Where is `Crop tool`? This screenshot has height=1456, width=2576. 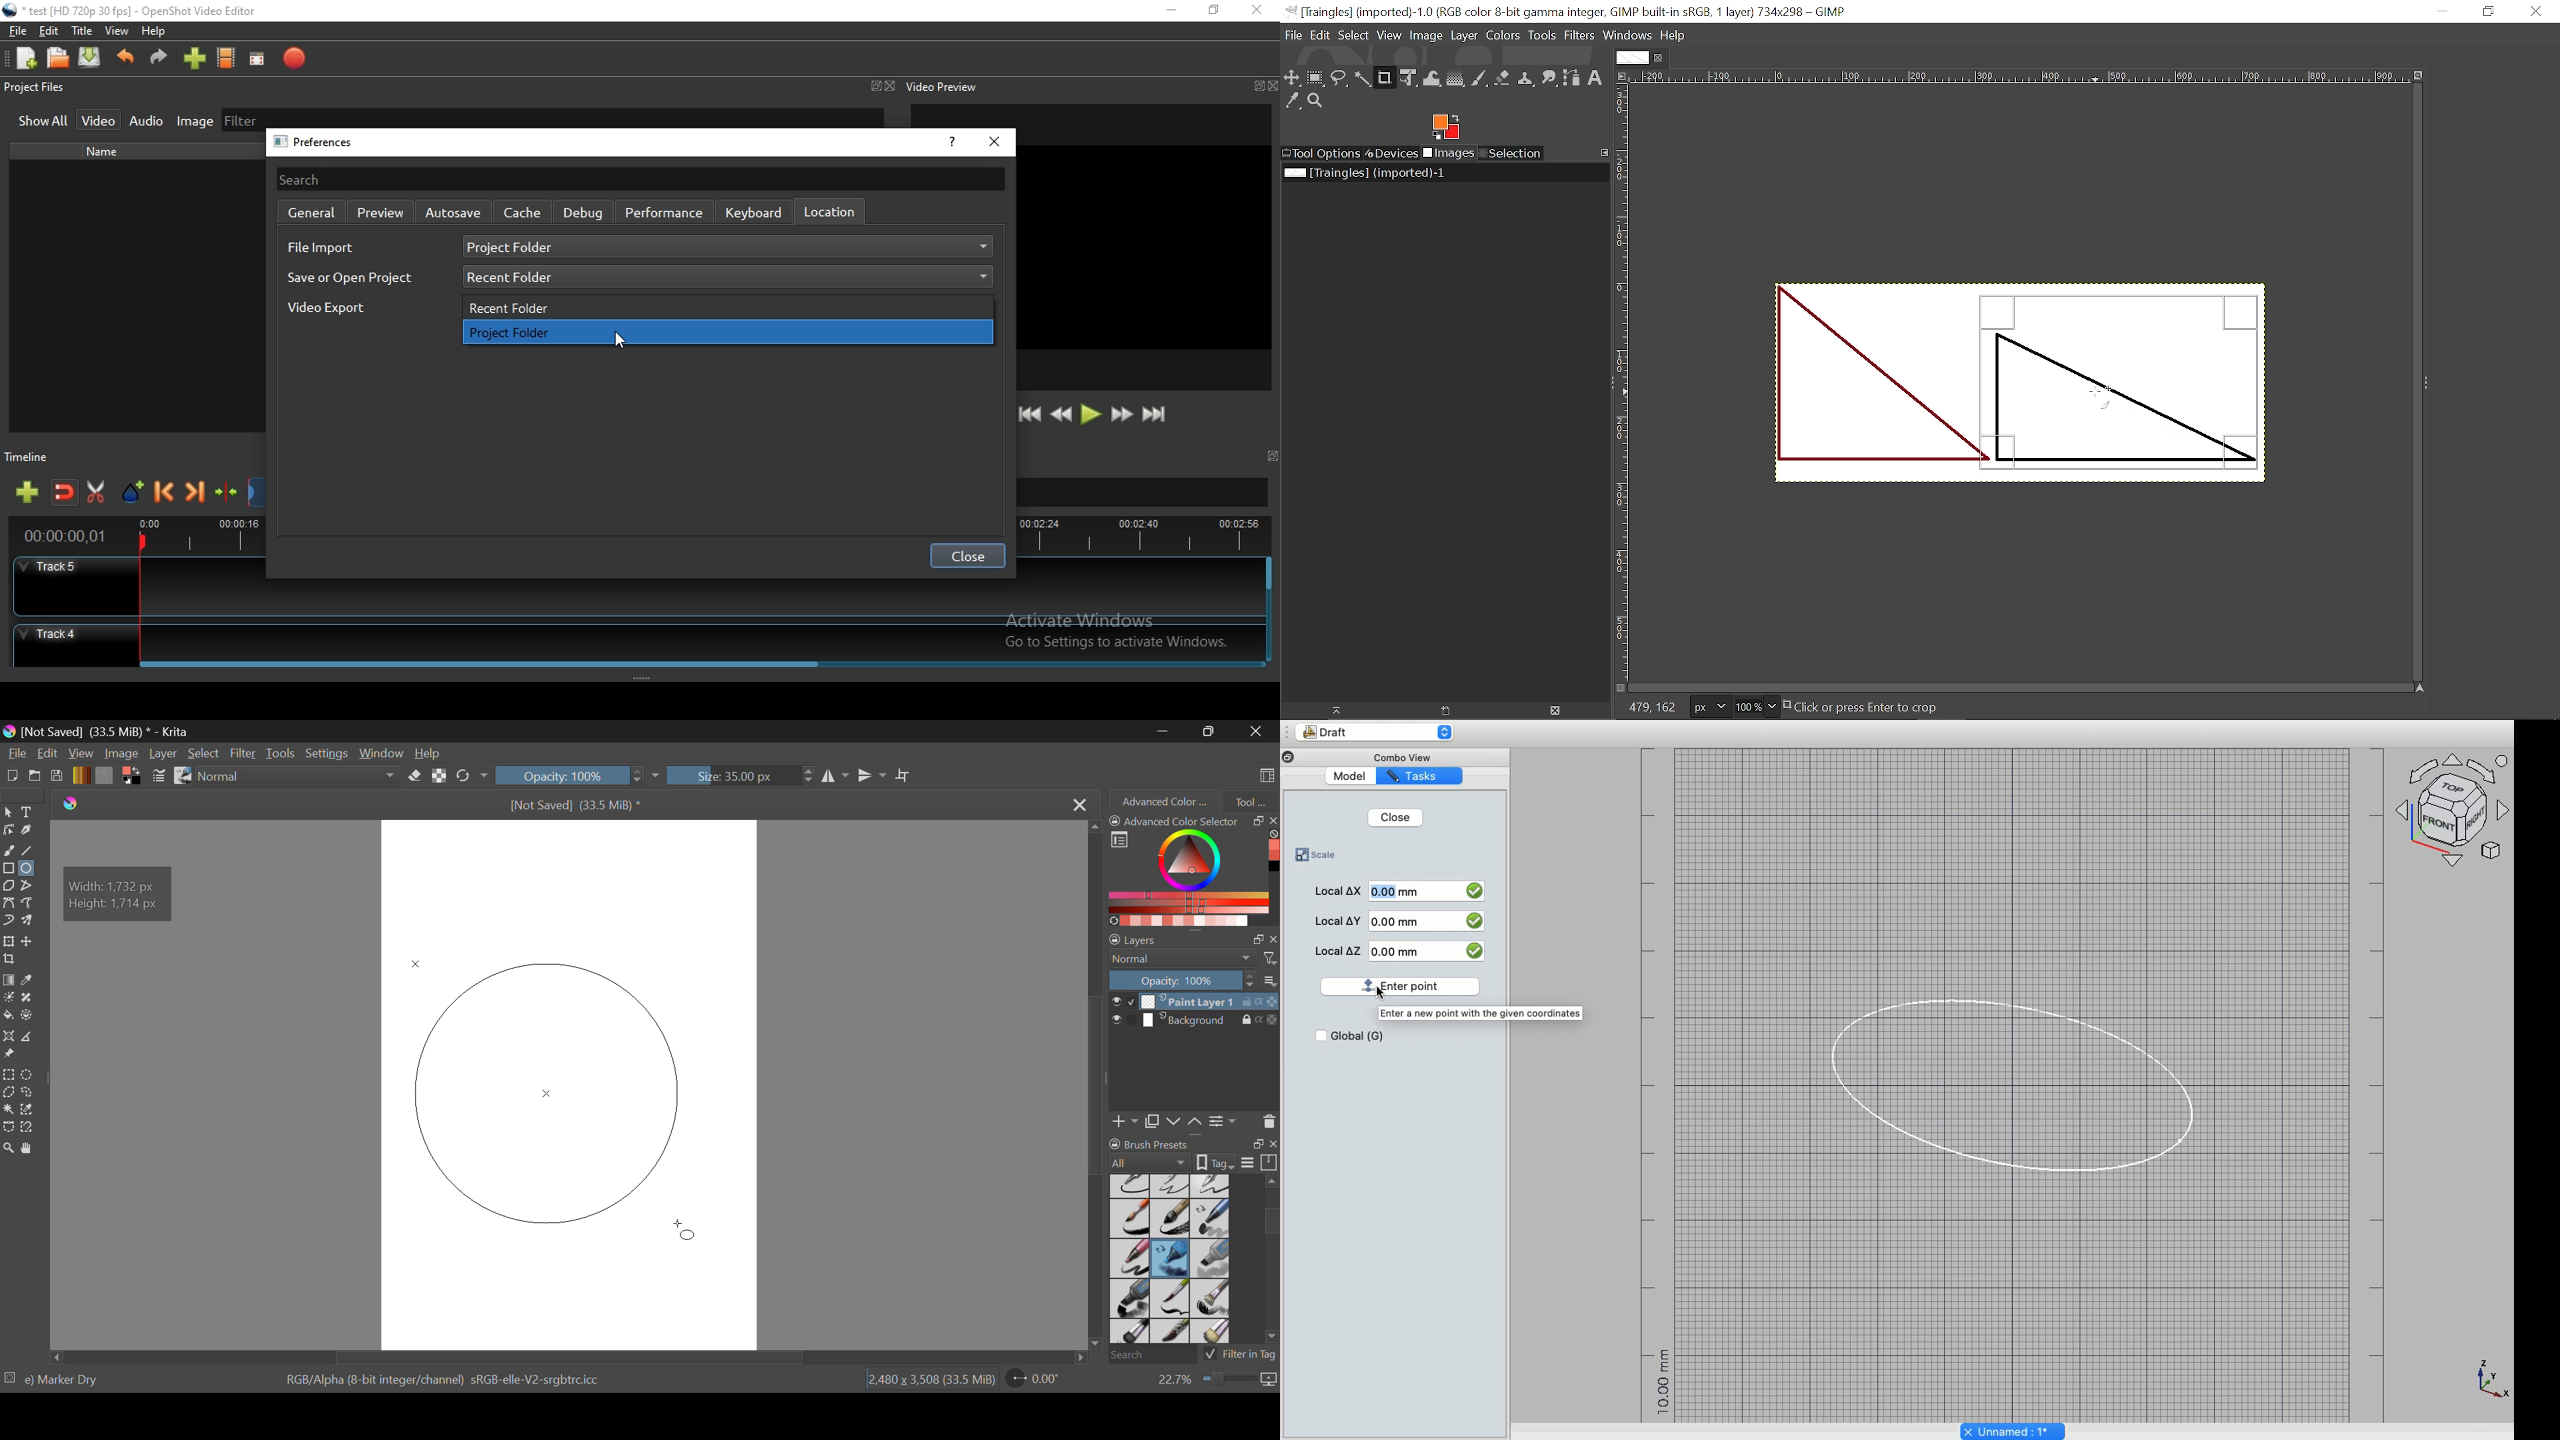 Crop tool is located at coordinates (1385, 79).